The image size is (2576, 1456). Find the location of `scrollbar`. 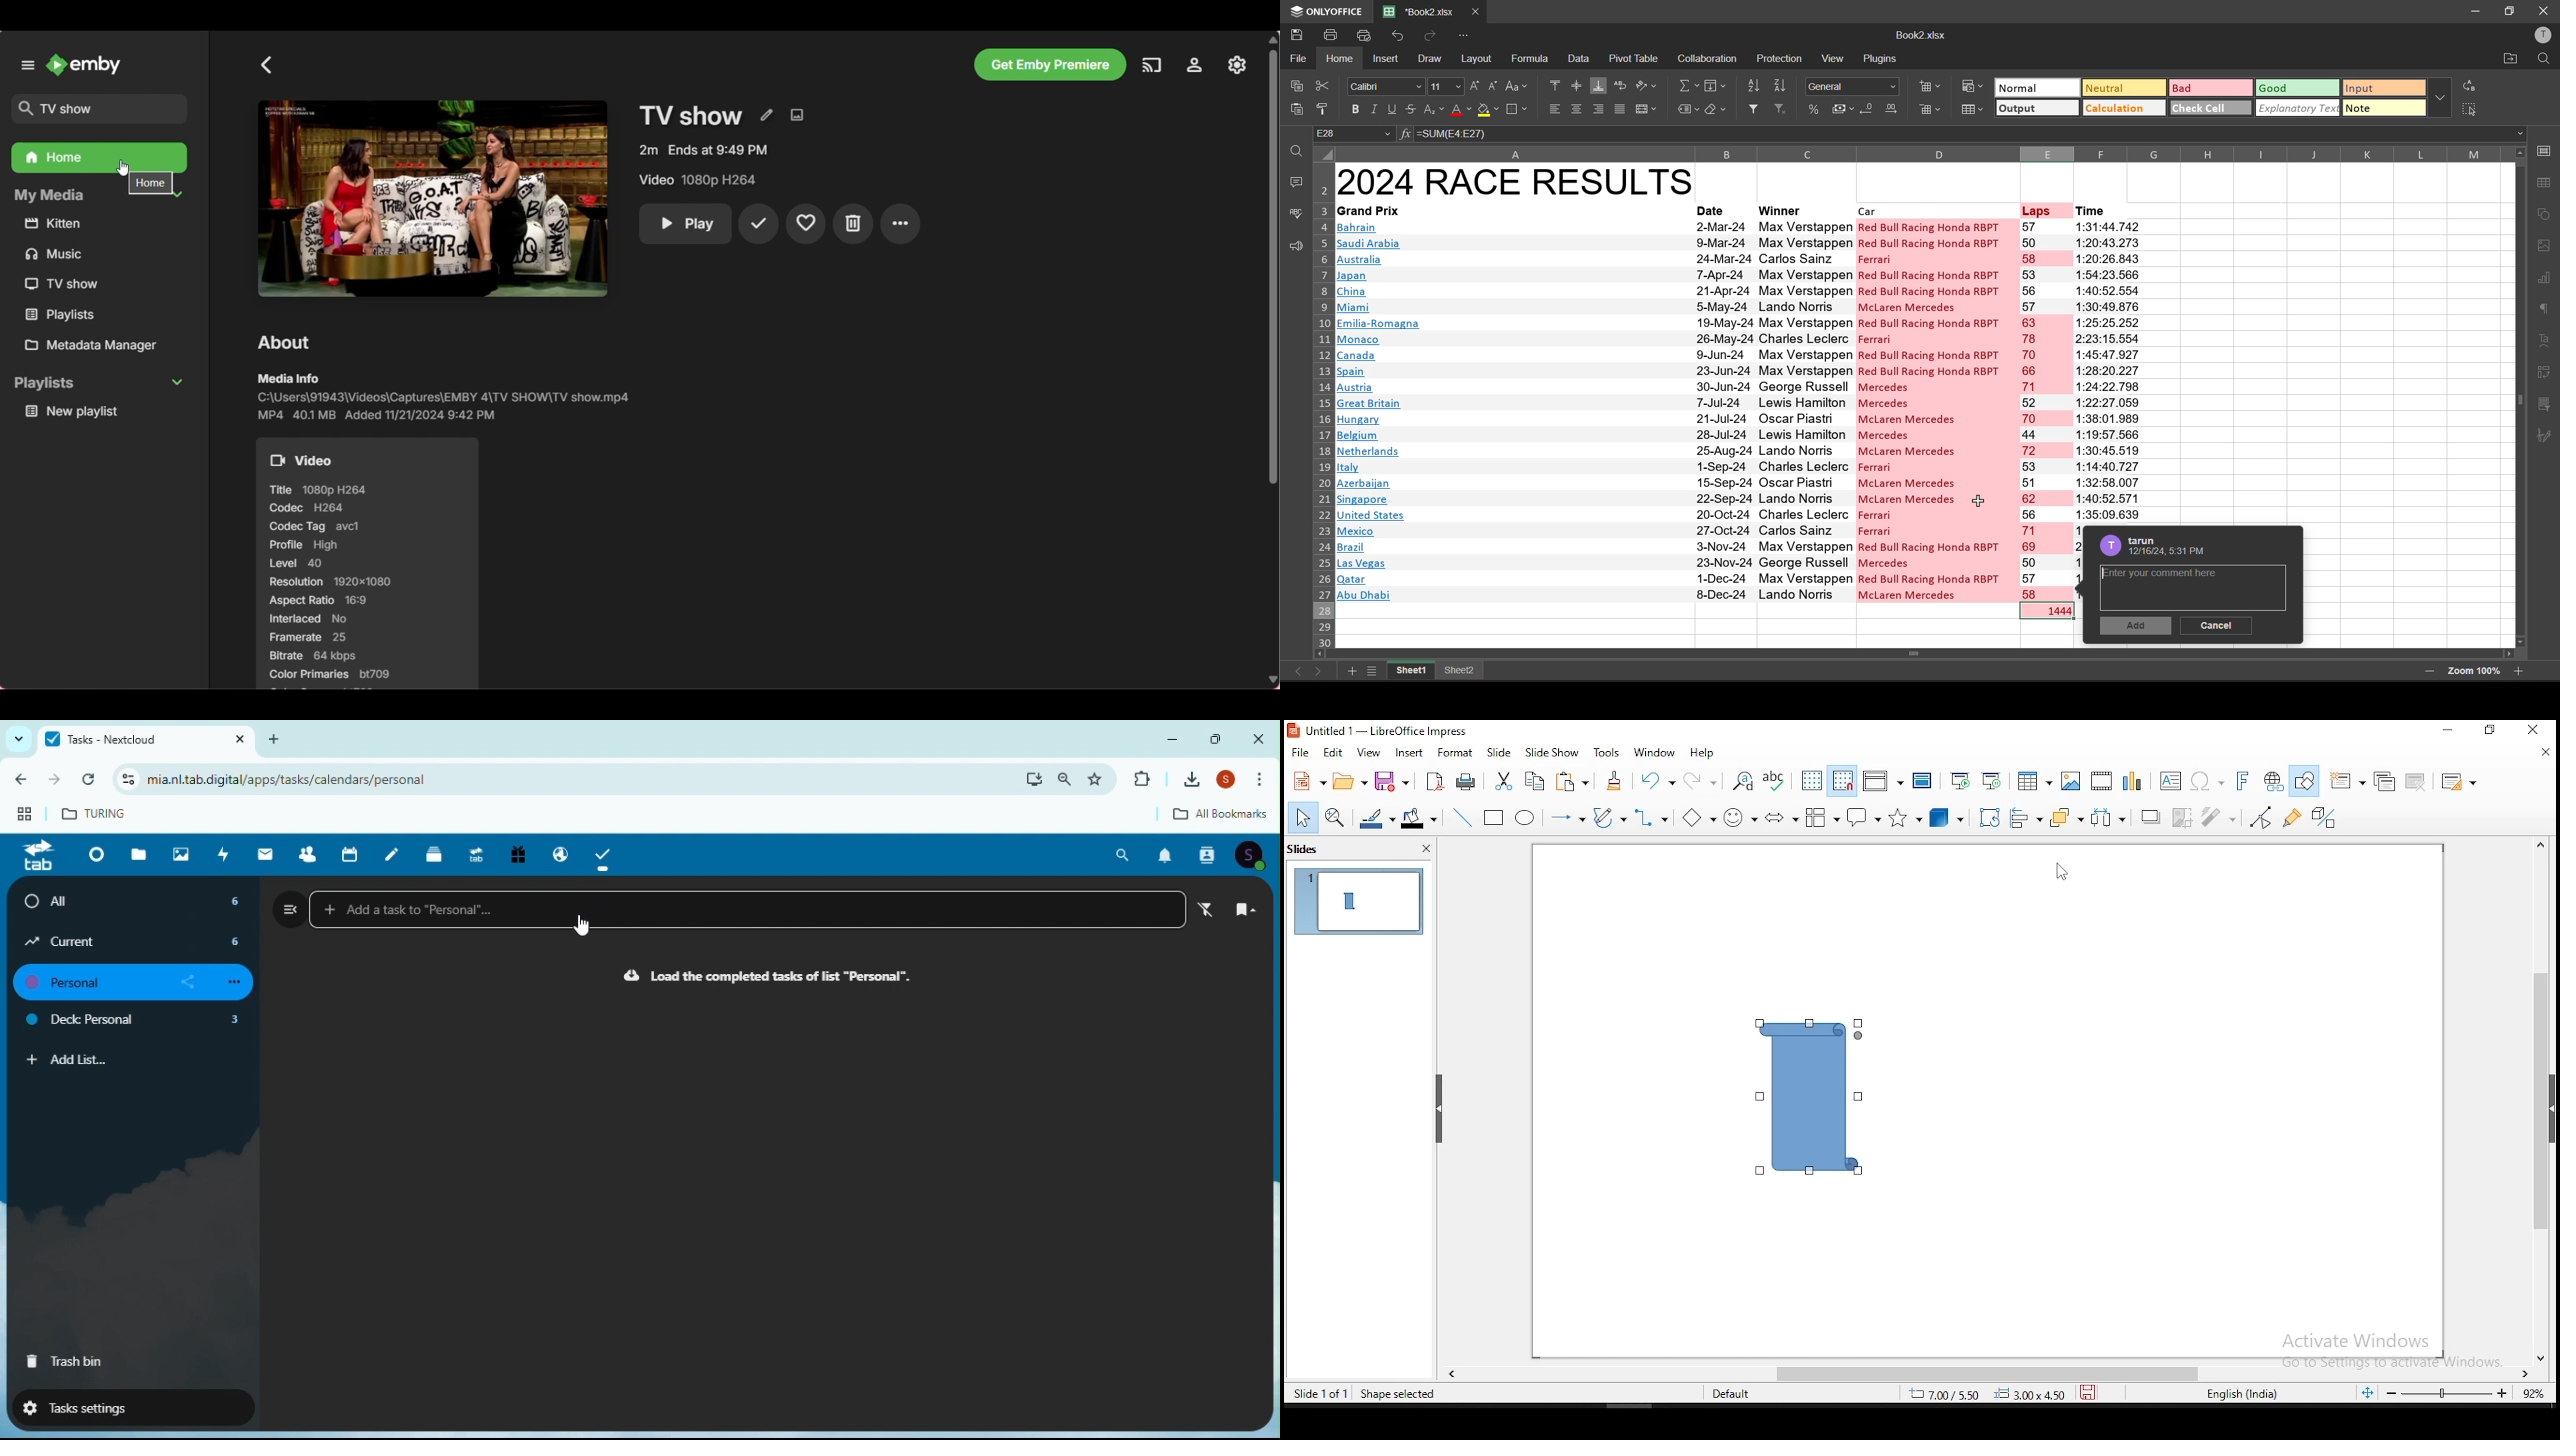

scrollbar is located at coordinates (1919, 653).